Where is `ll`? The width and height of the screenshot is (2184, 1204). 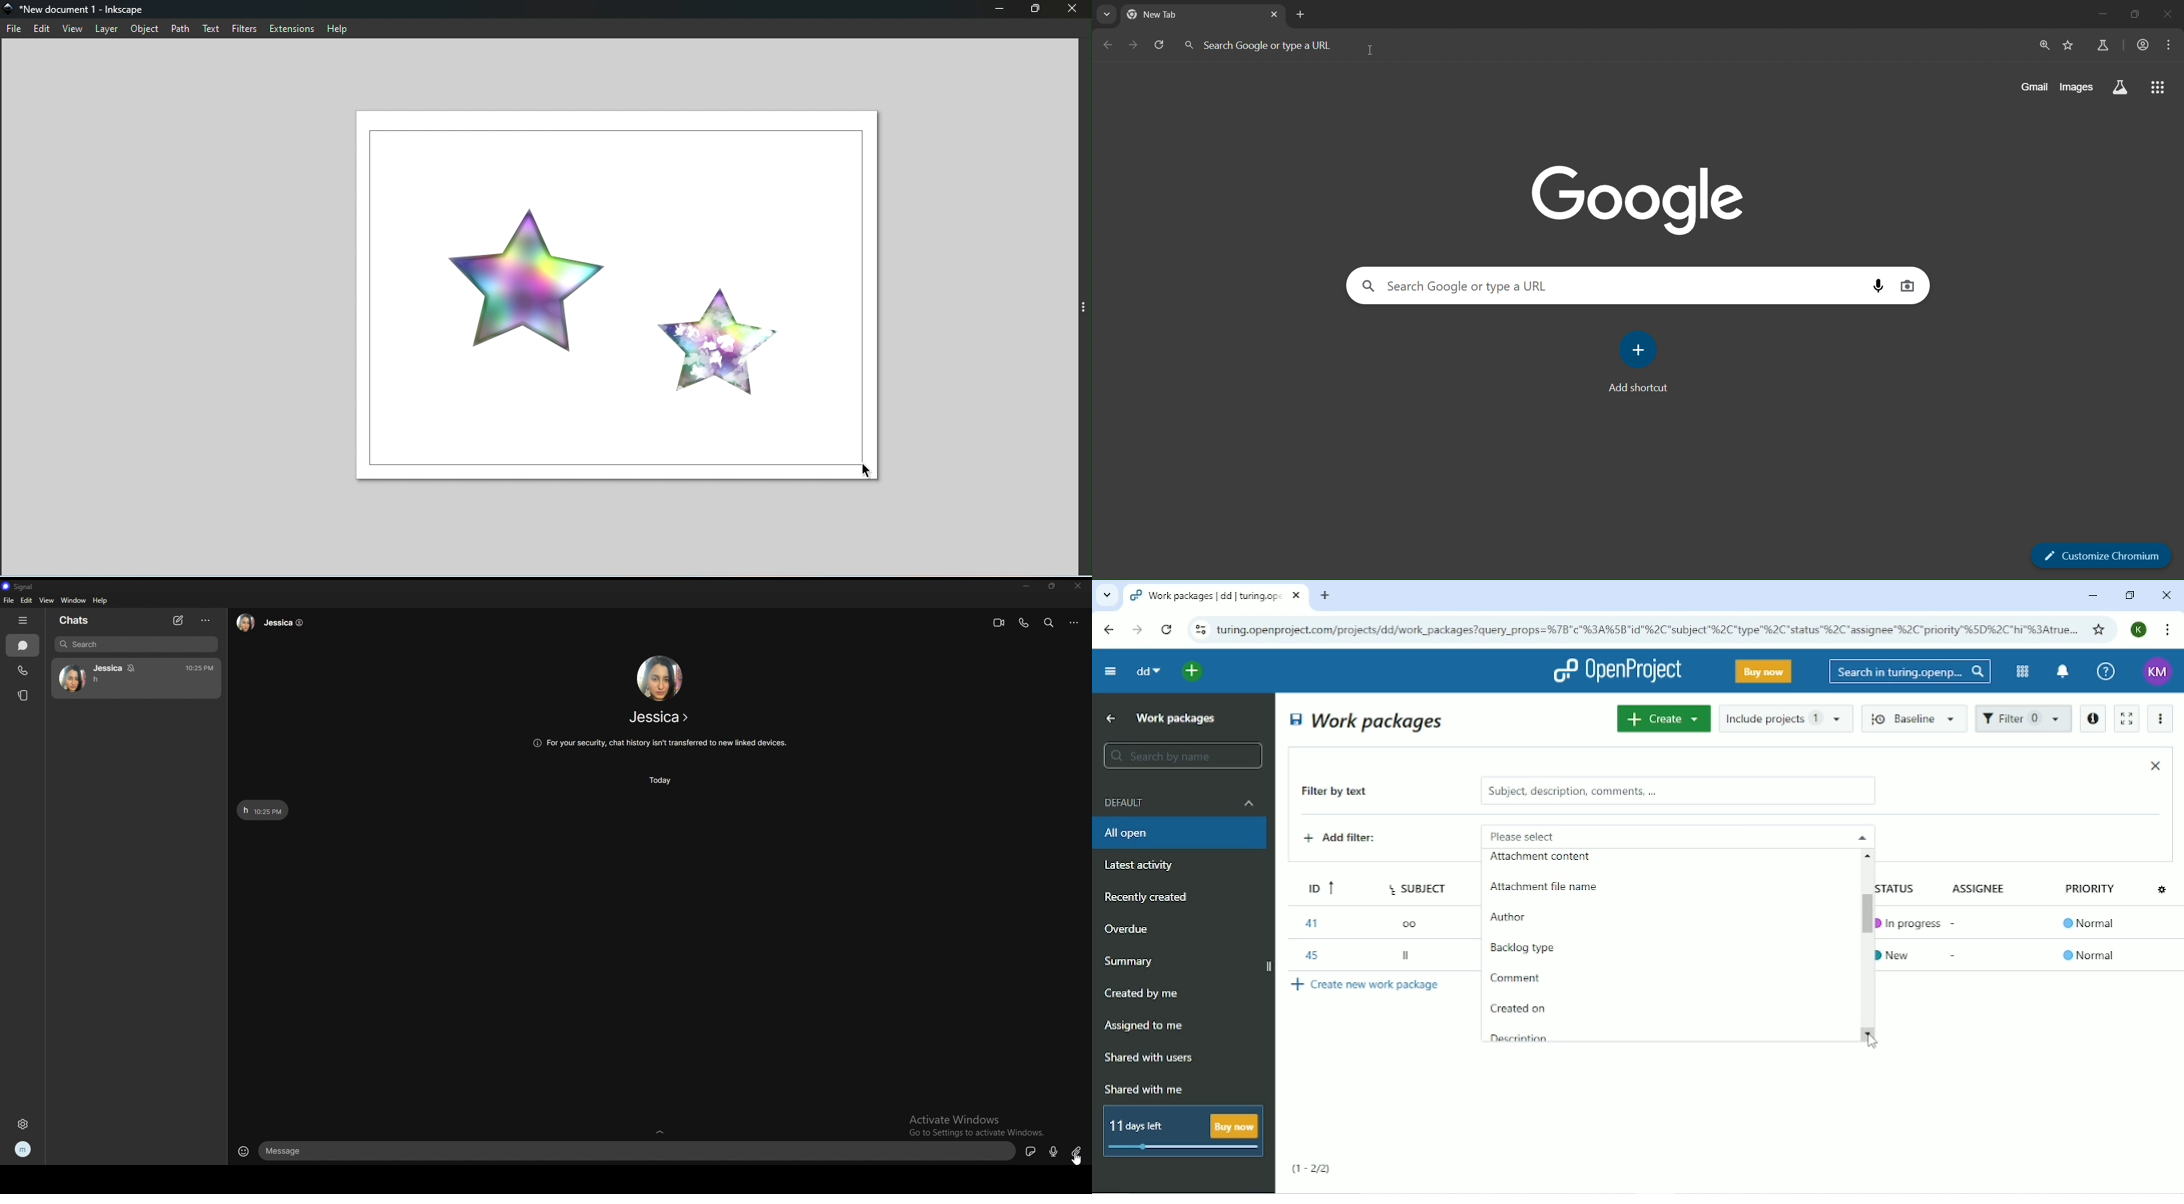
ll is located at coordinates (1408, 958).